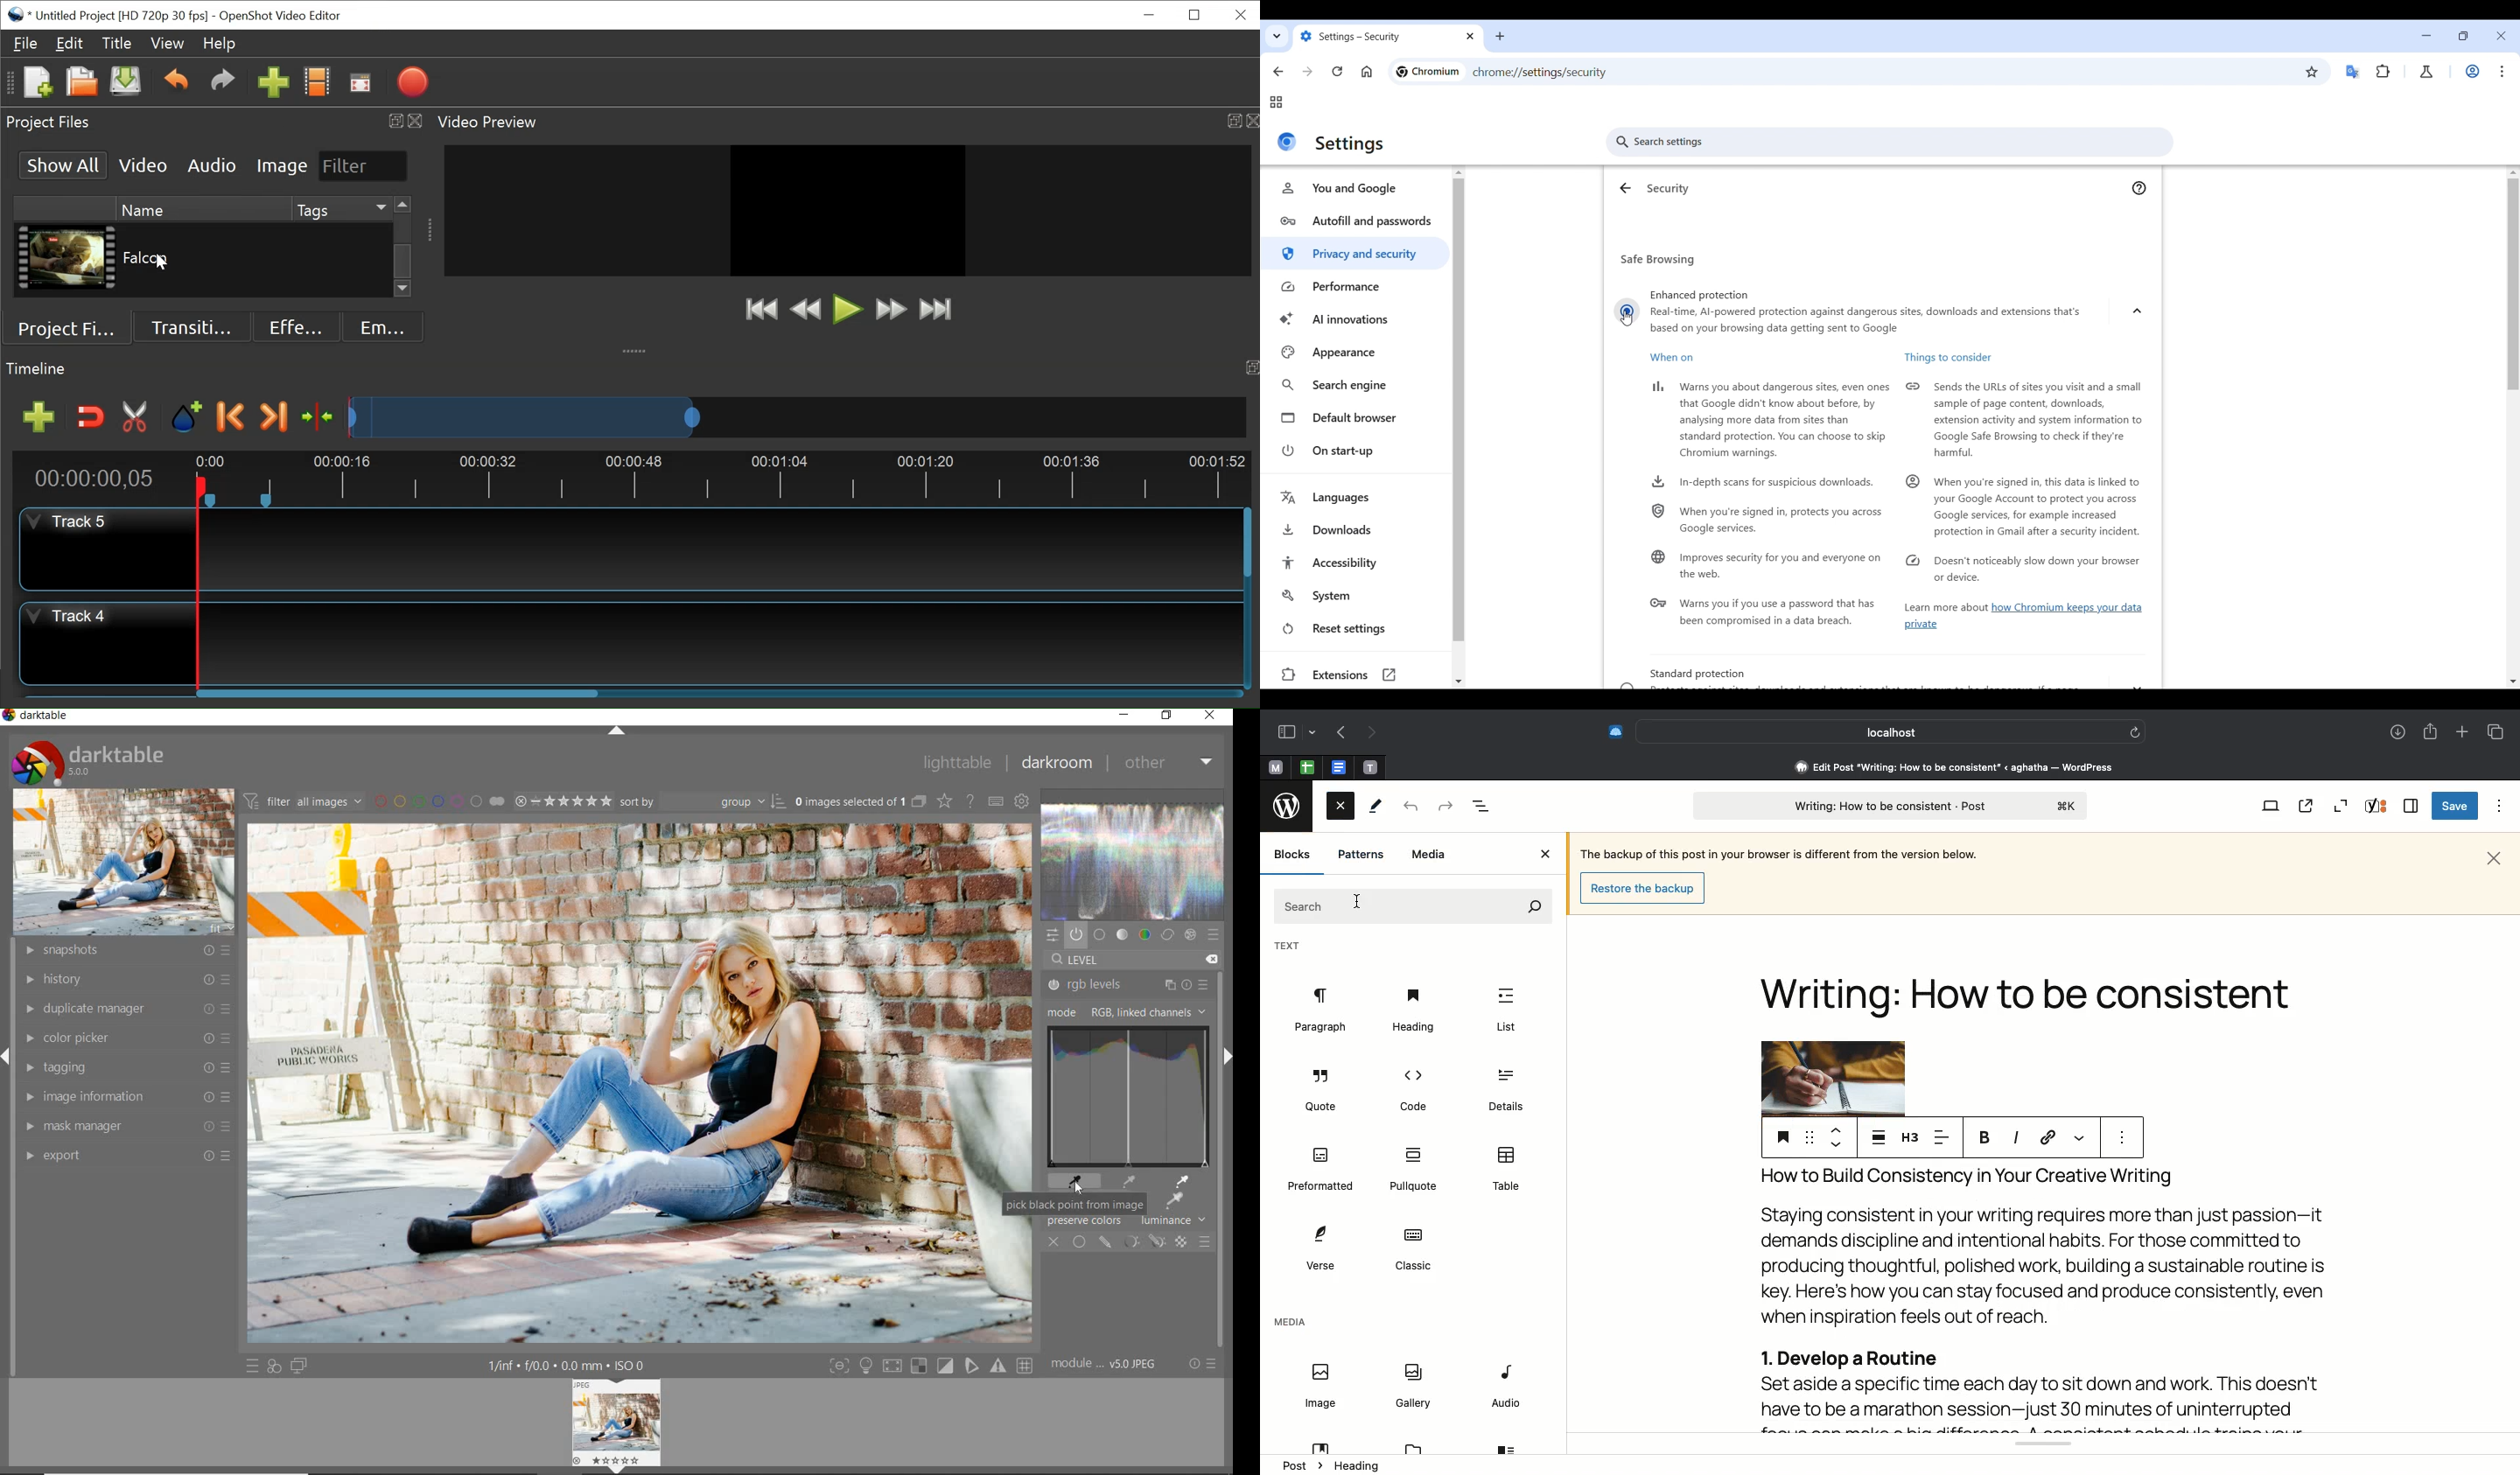 Image resolution: width=2520 pixels, height=1484 pixels. What do you see at coordinates (1888, 732) in the screenshot?
I see `Search address bar` at bounding box center [1888, 732].